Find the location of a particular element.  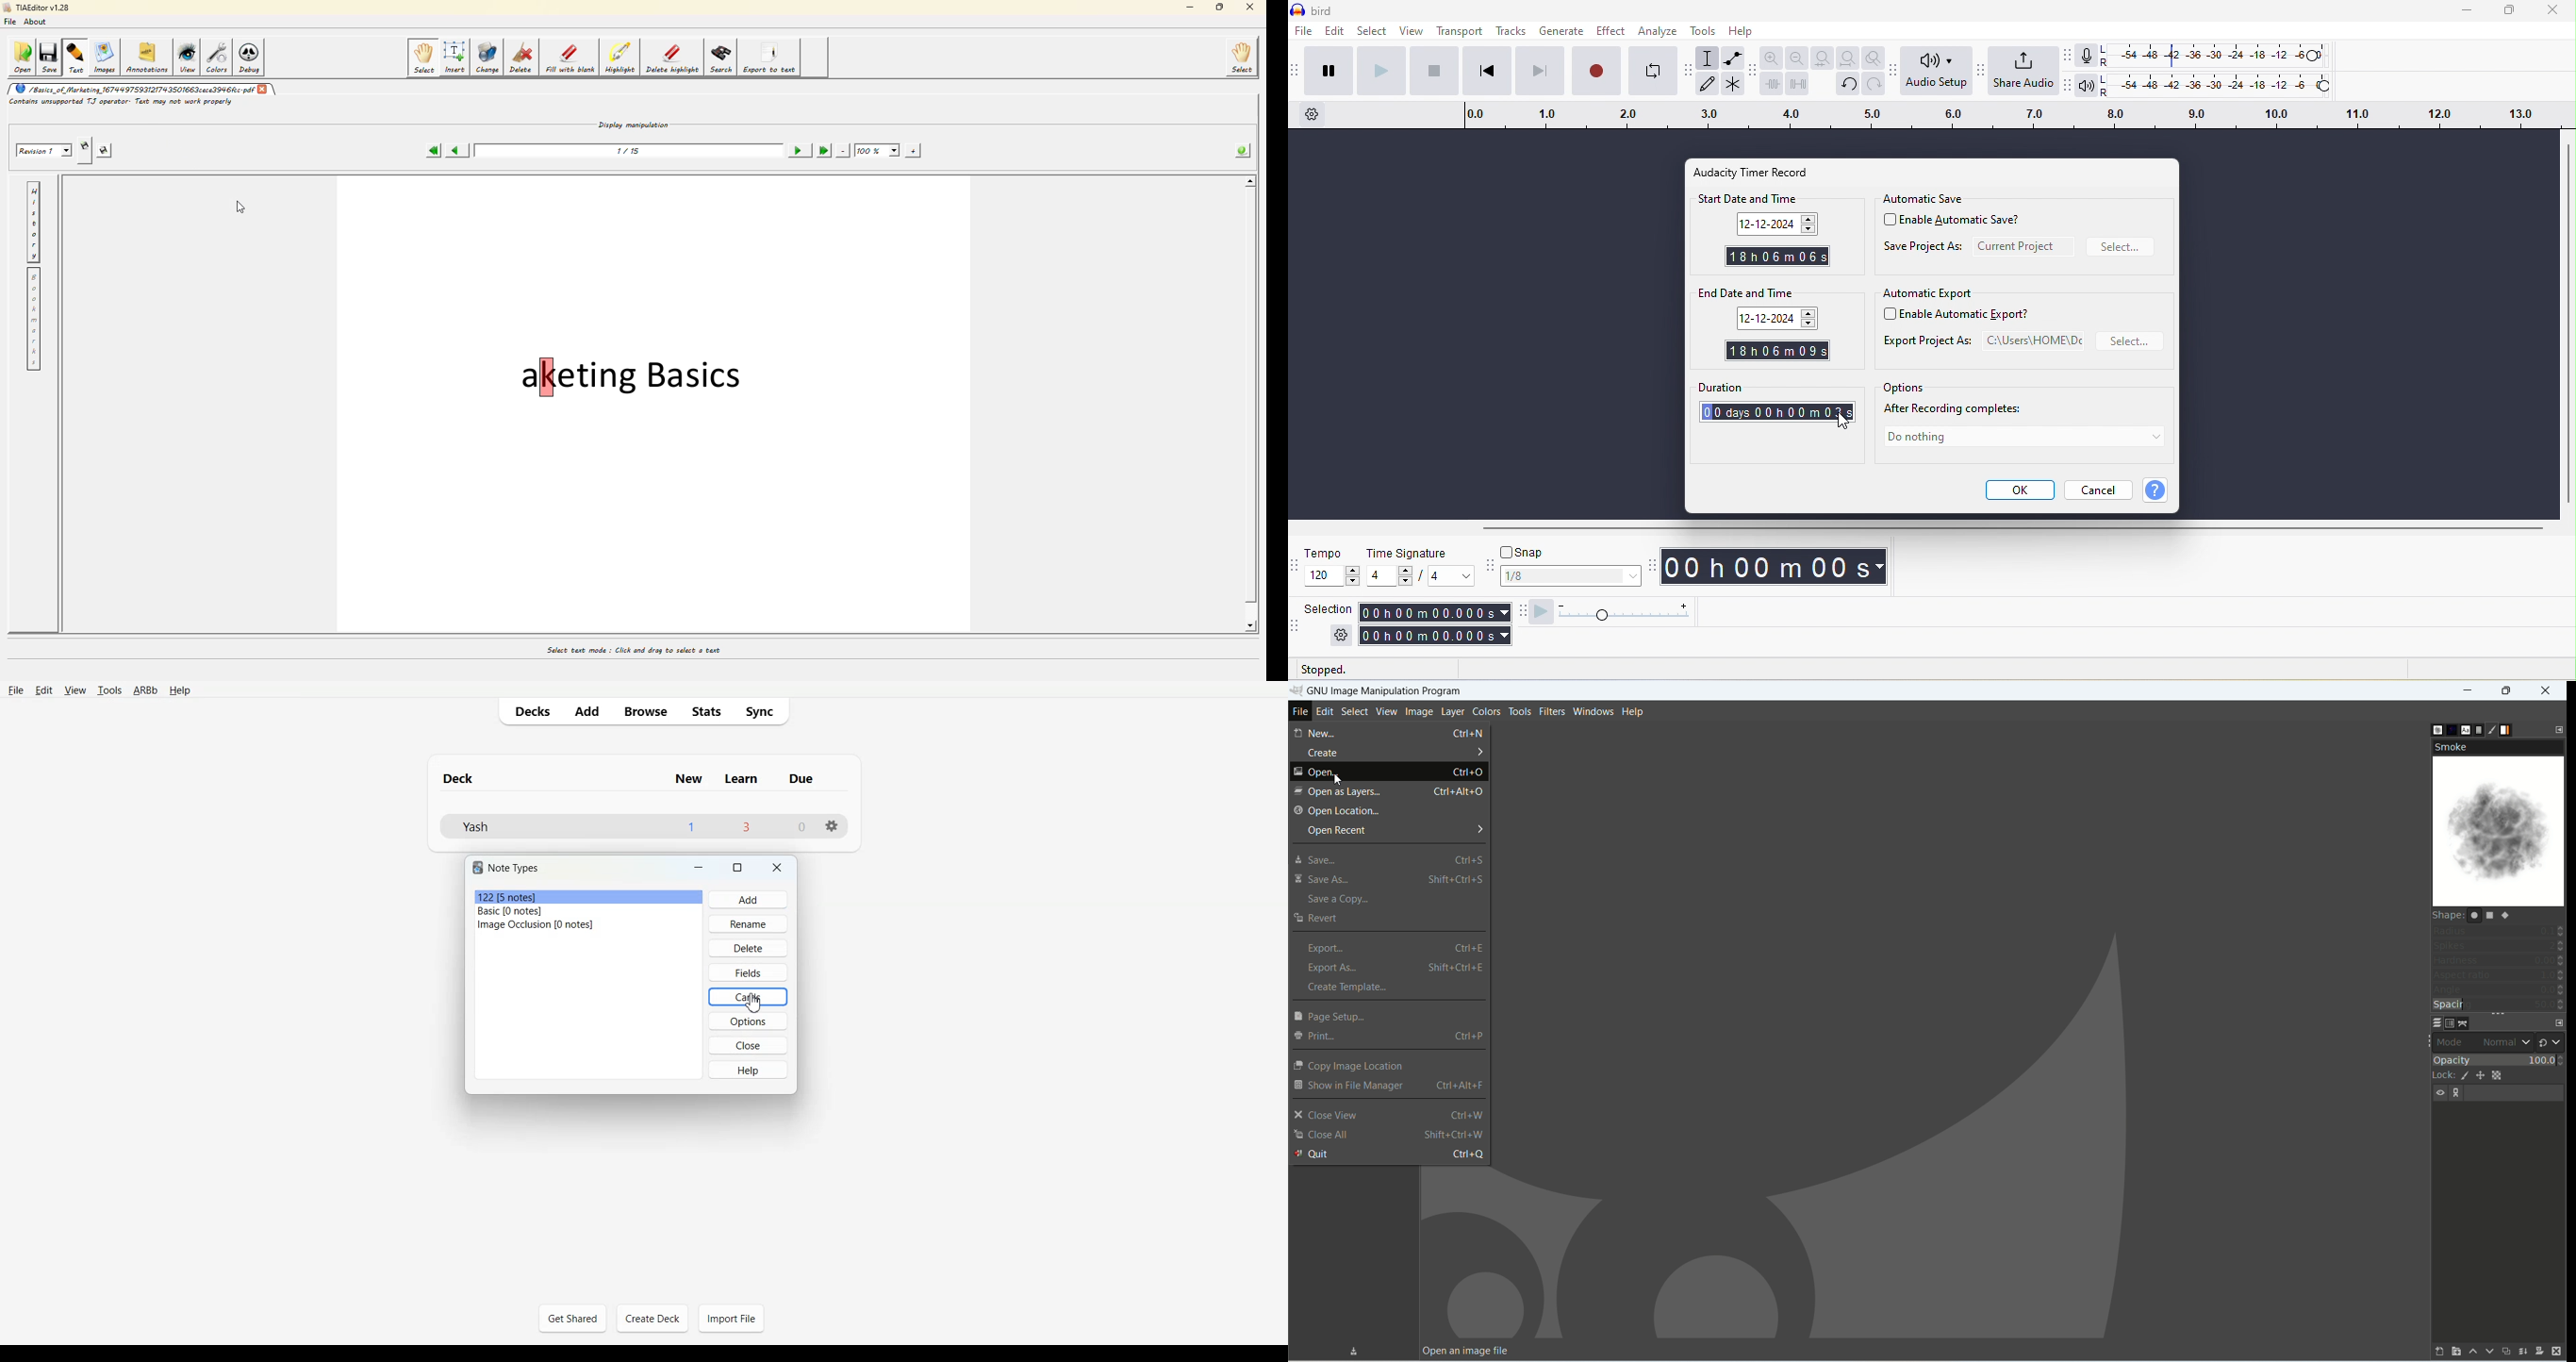

playback meter is located at coordinates (2087, 89).